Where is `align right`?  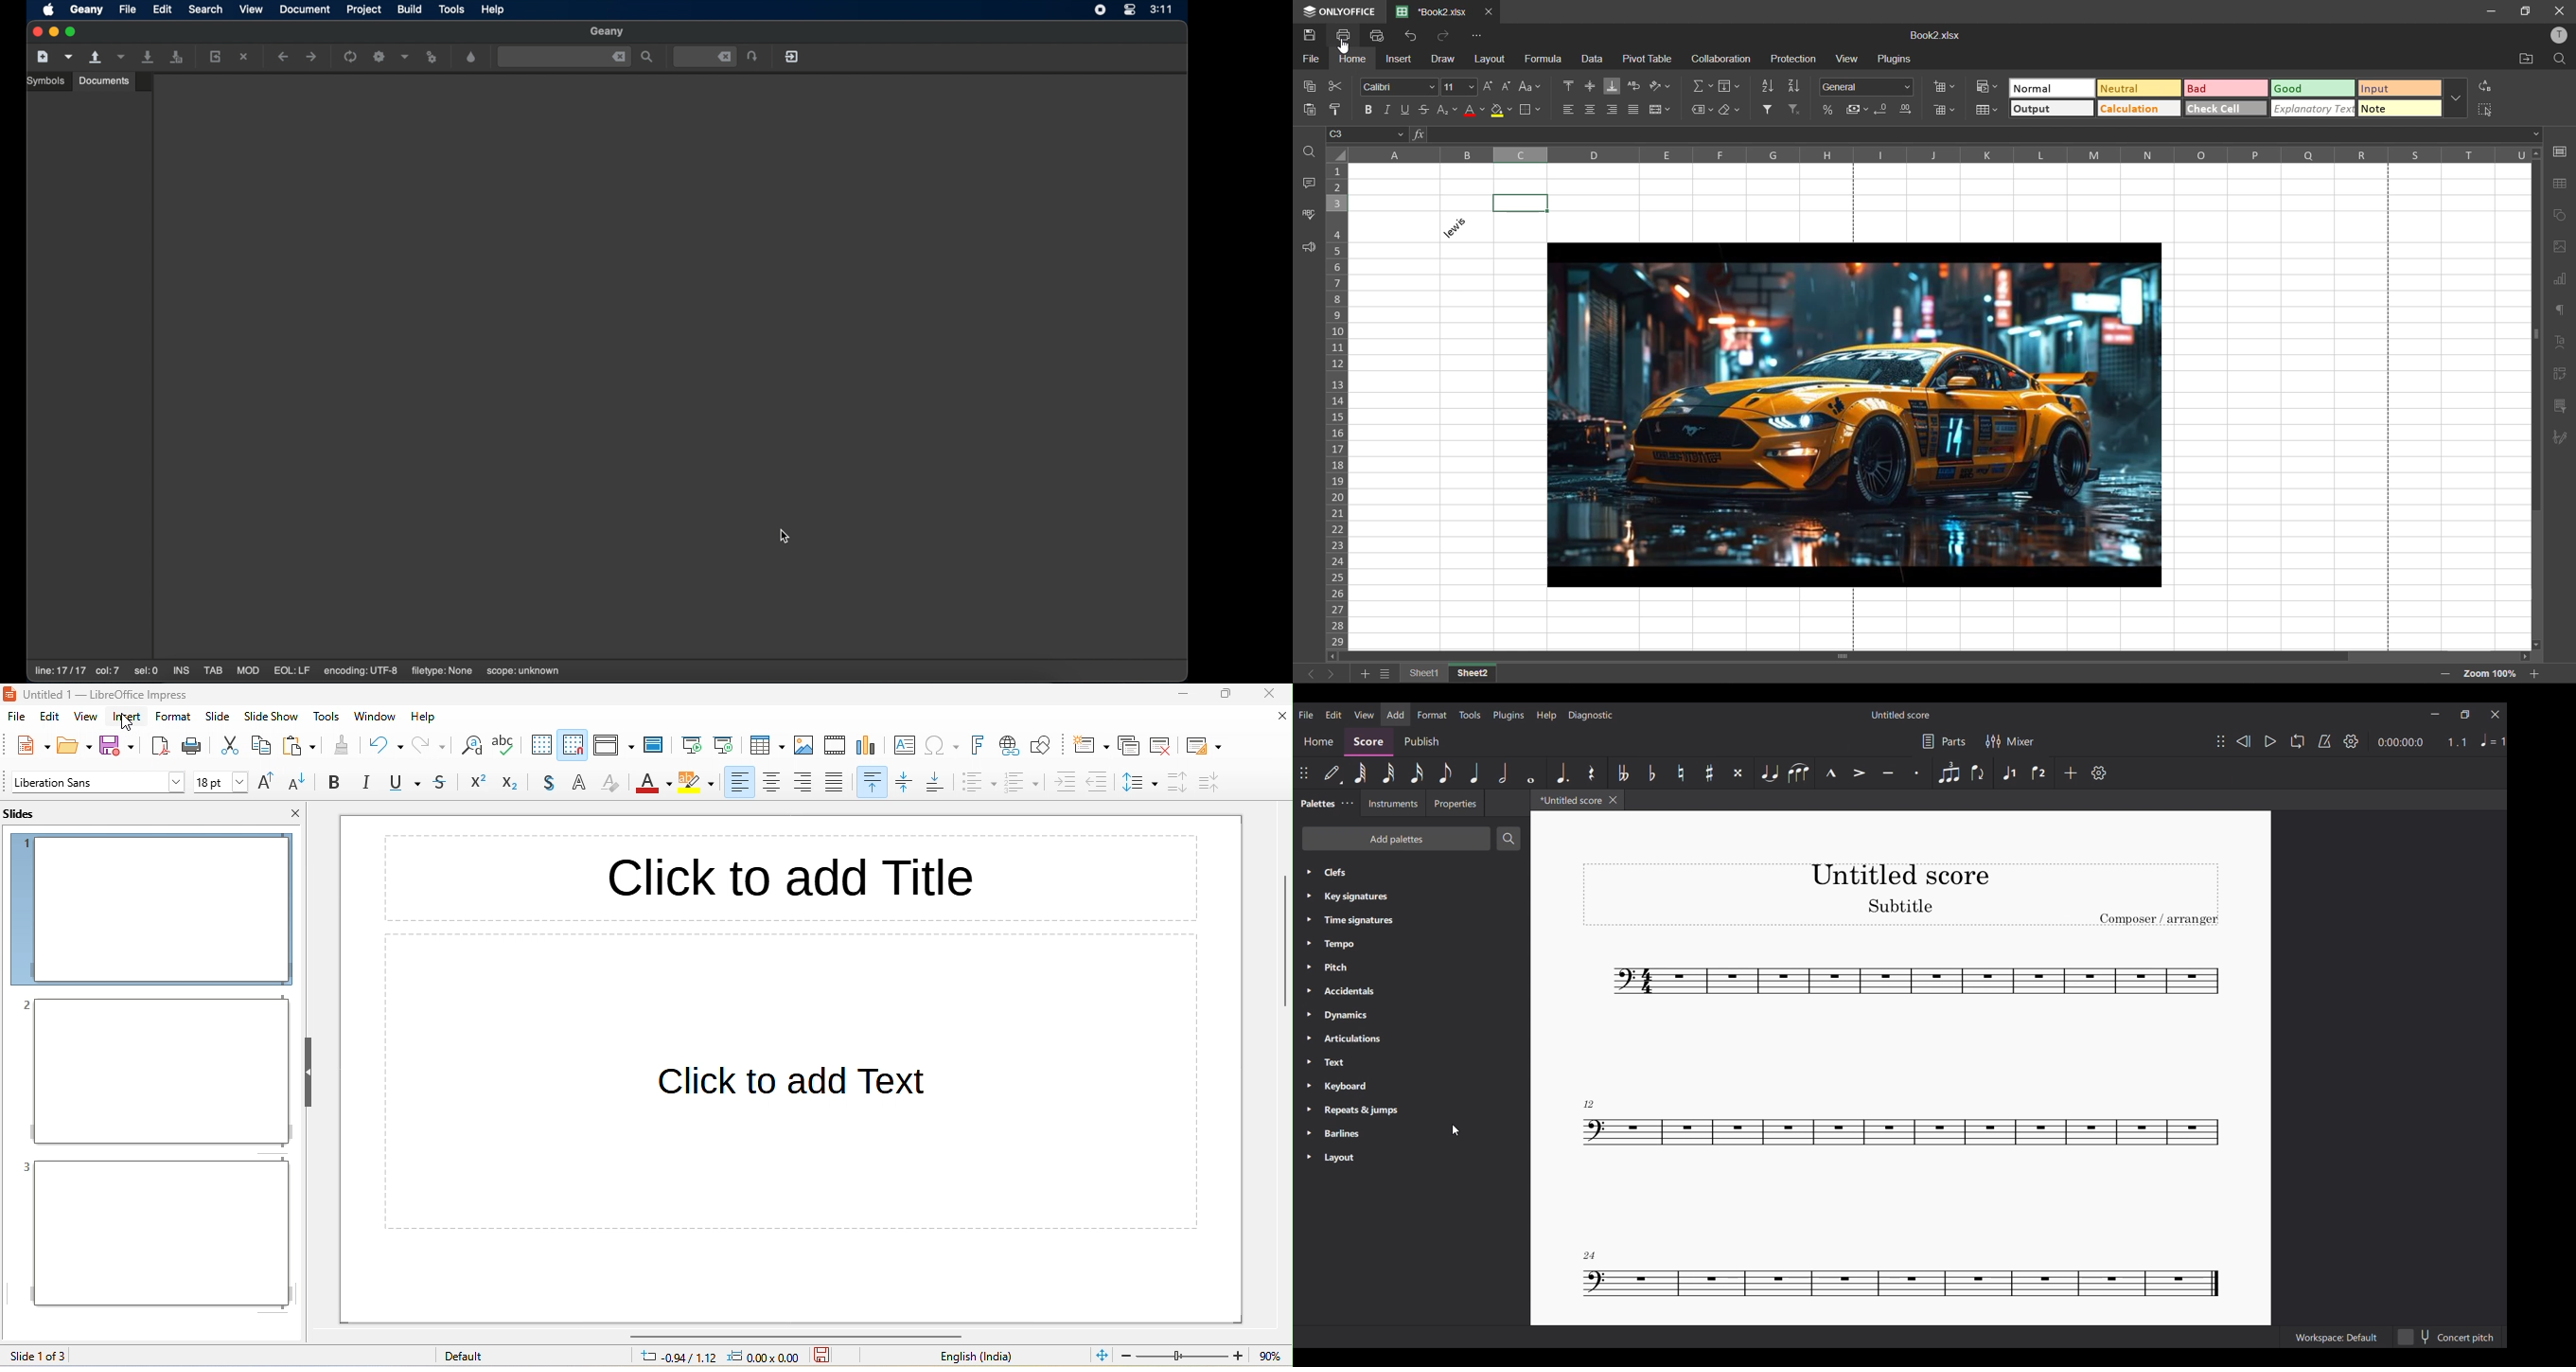
align right is located at coordinates (806, 783).